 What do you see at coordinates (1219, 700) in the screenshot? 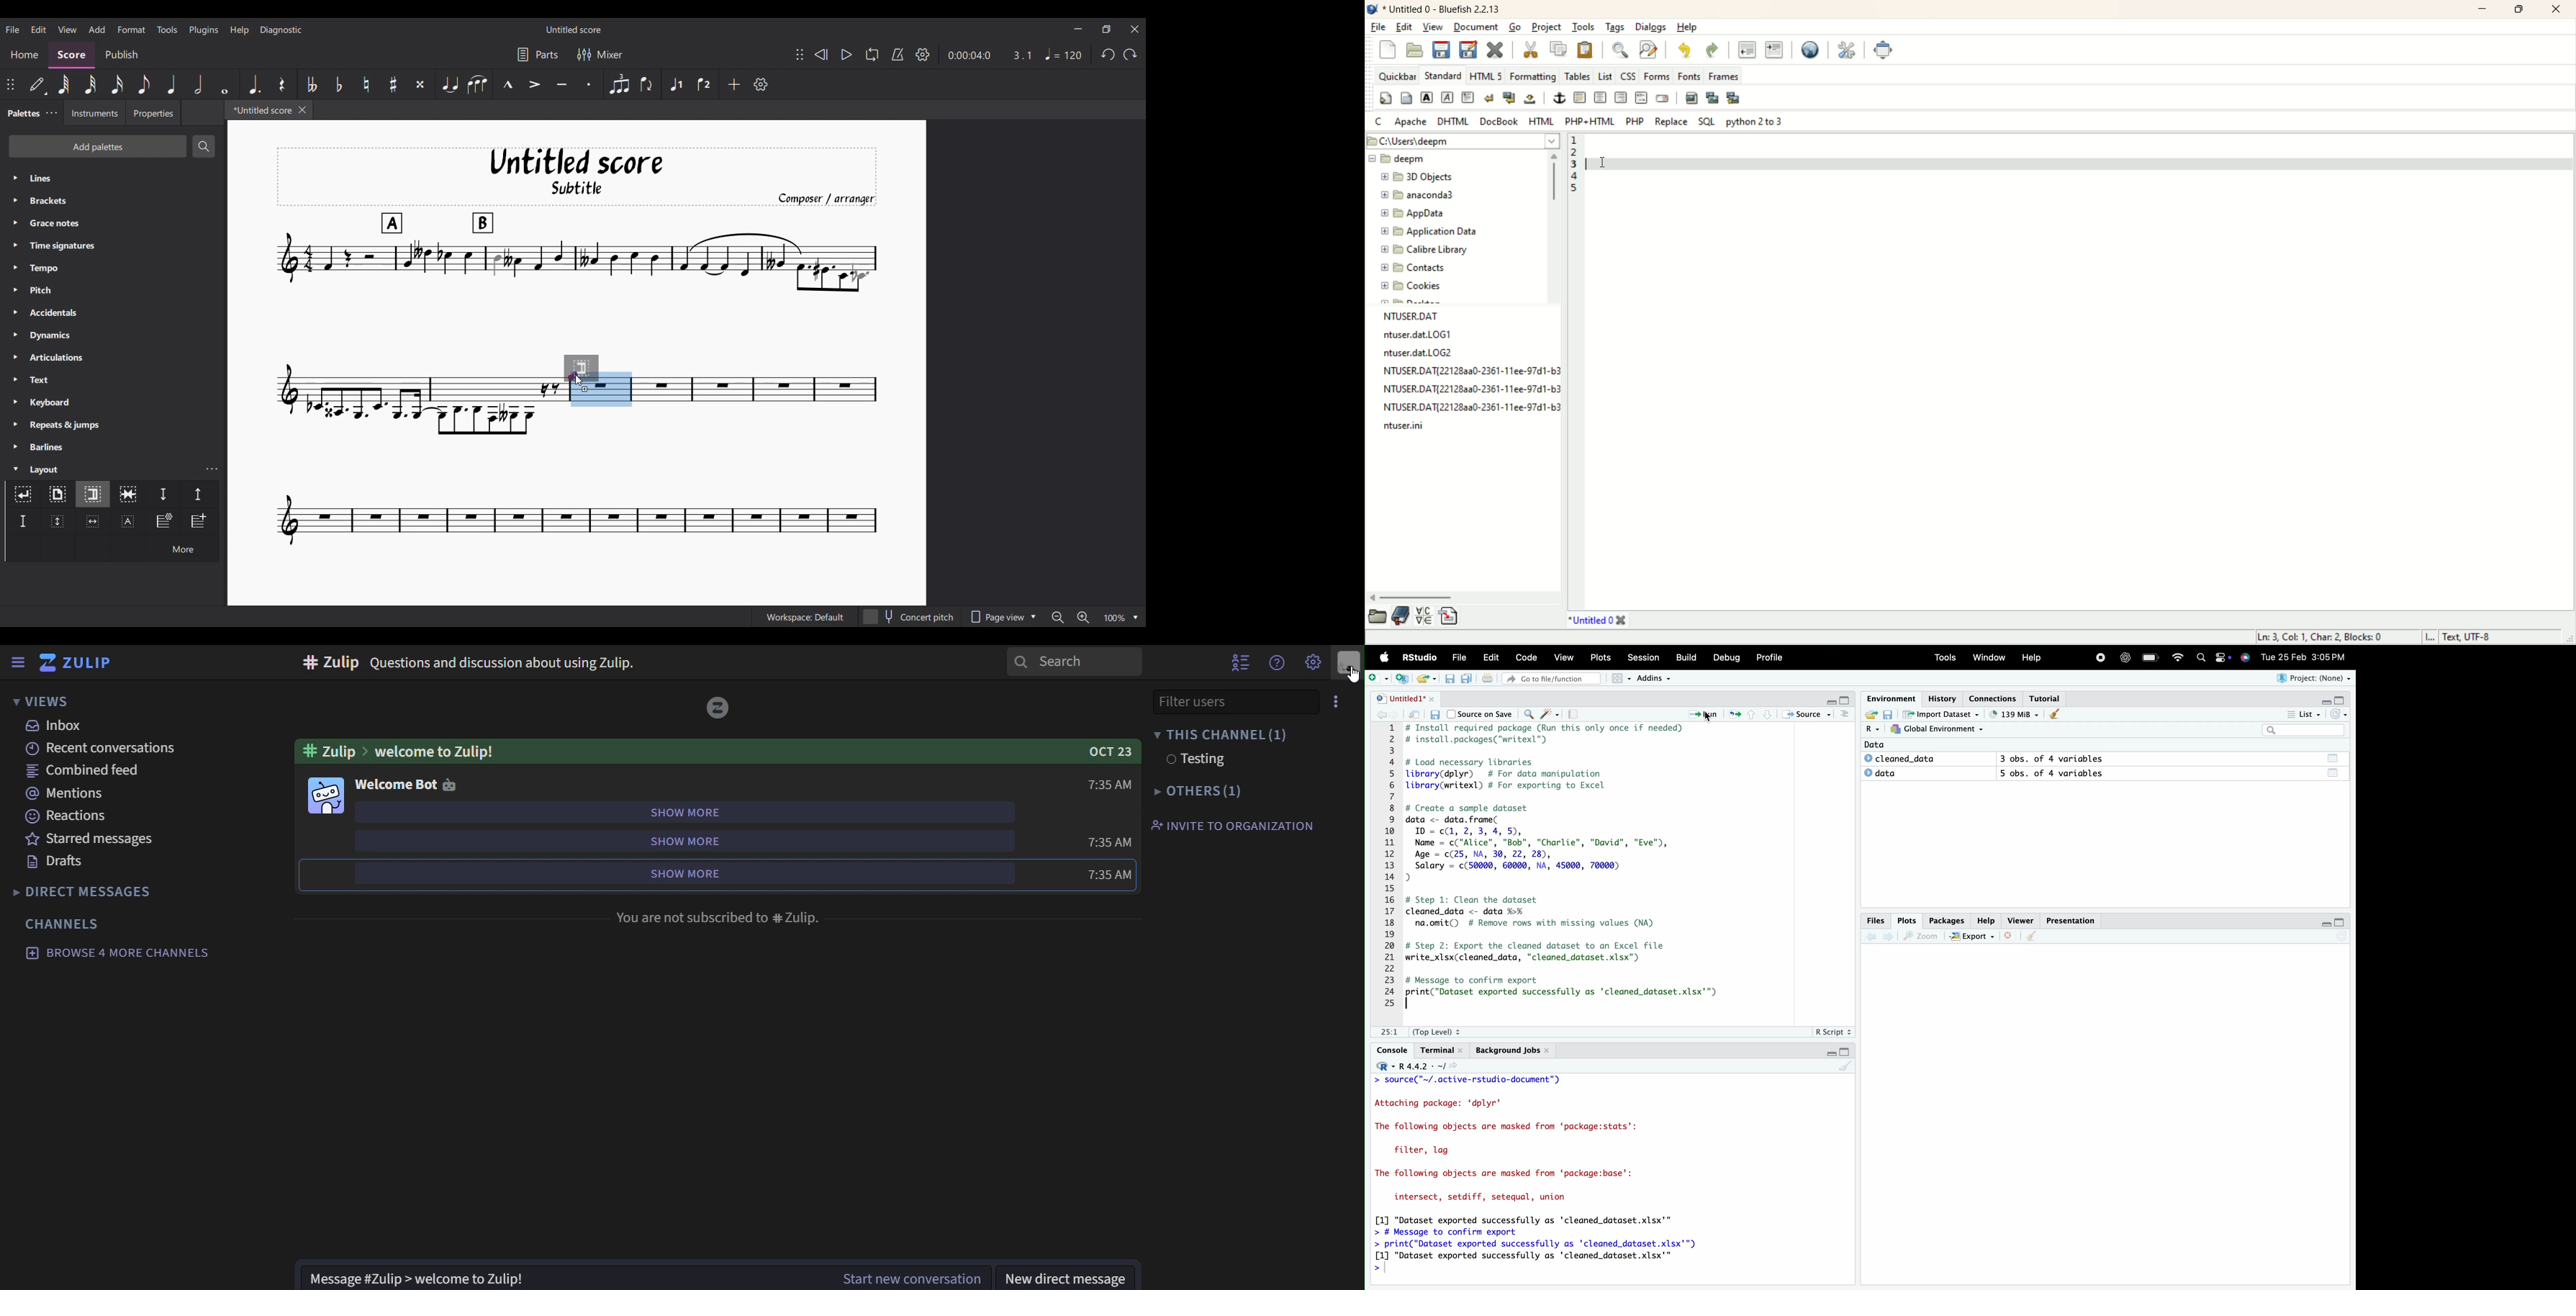
I see `filter users` at bounding box center [1219, 700].